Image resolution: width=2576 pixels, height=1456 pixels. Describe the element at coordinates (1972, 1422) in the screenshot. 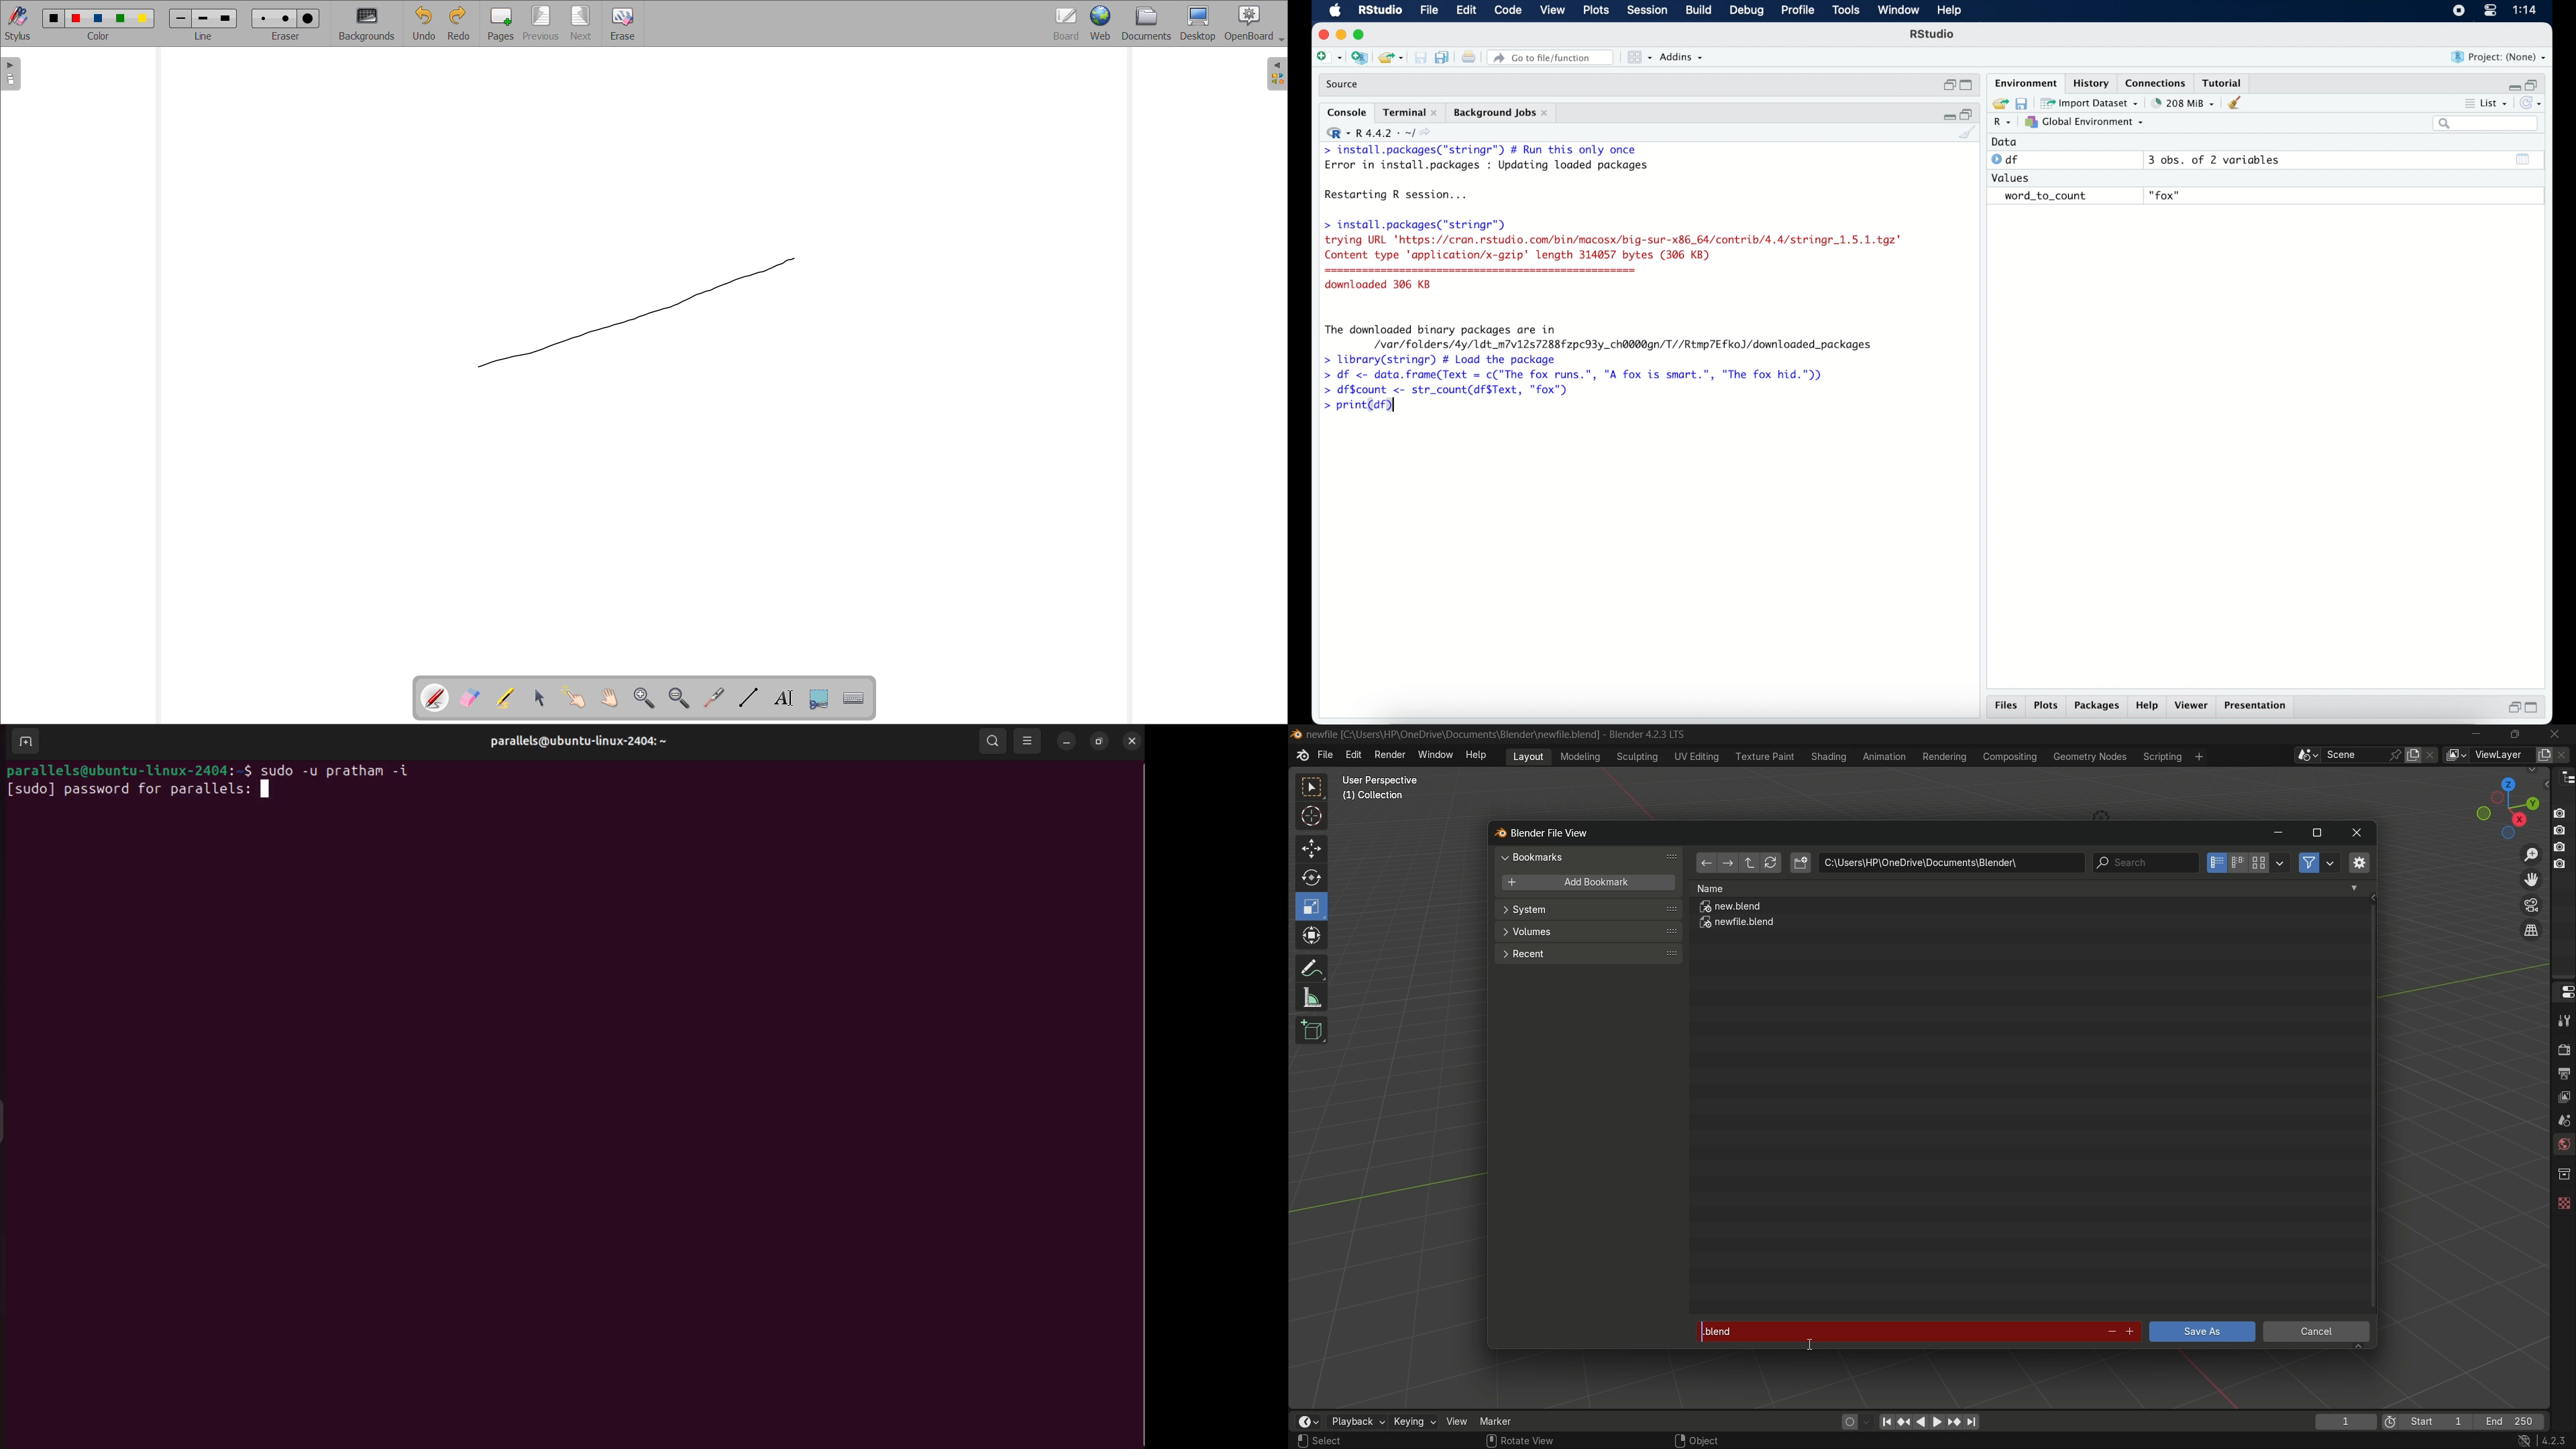

I see `jump to endpoint` at that location.